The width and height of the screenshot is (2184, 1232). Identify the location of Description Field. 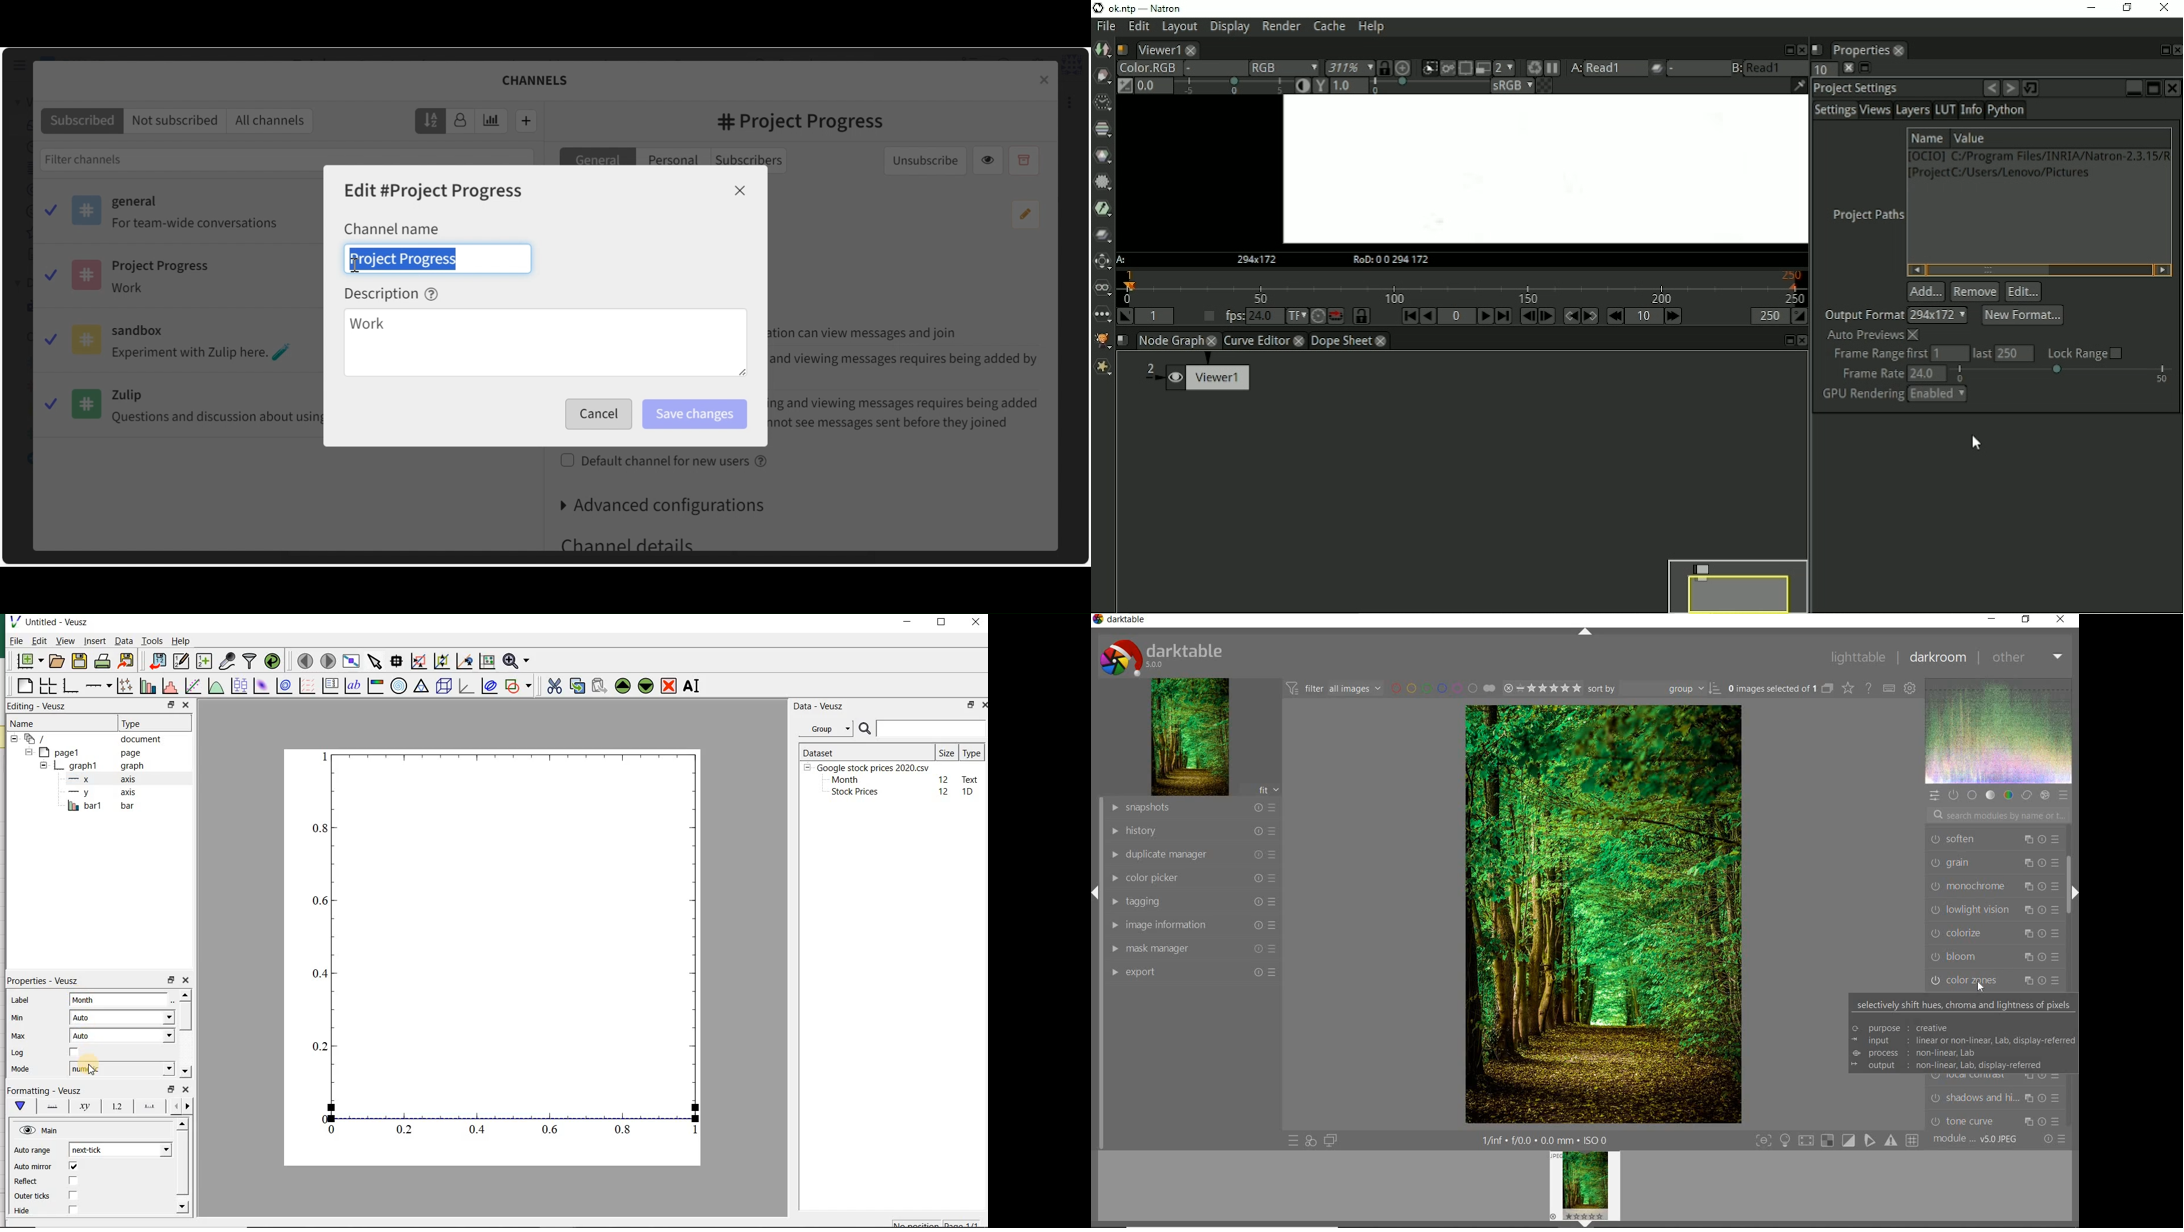
(545, 344).